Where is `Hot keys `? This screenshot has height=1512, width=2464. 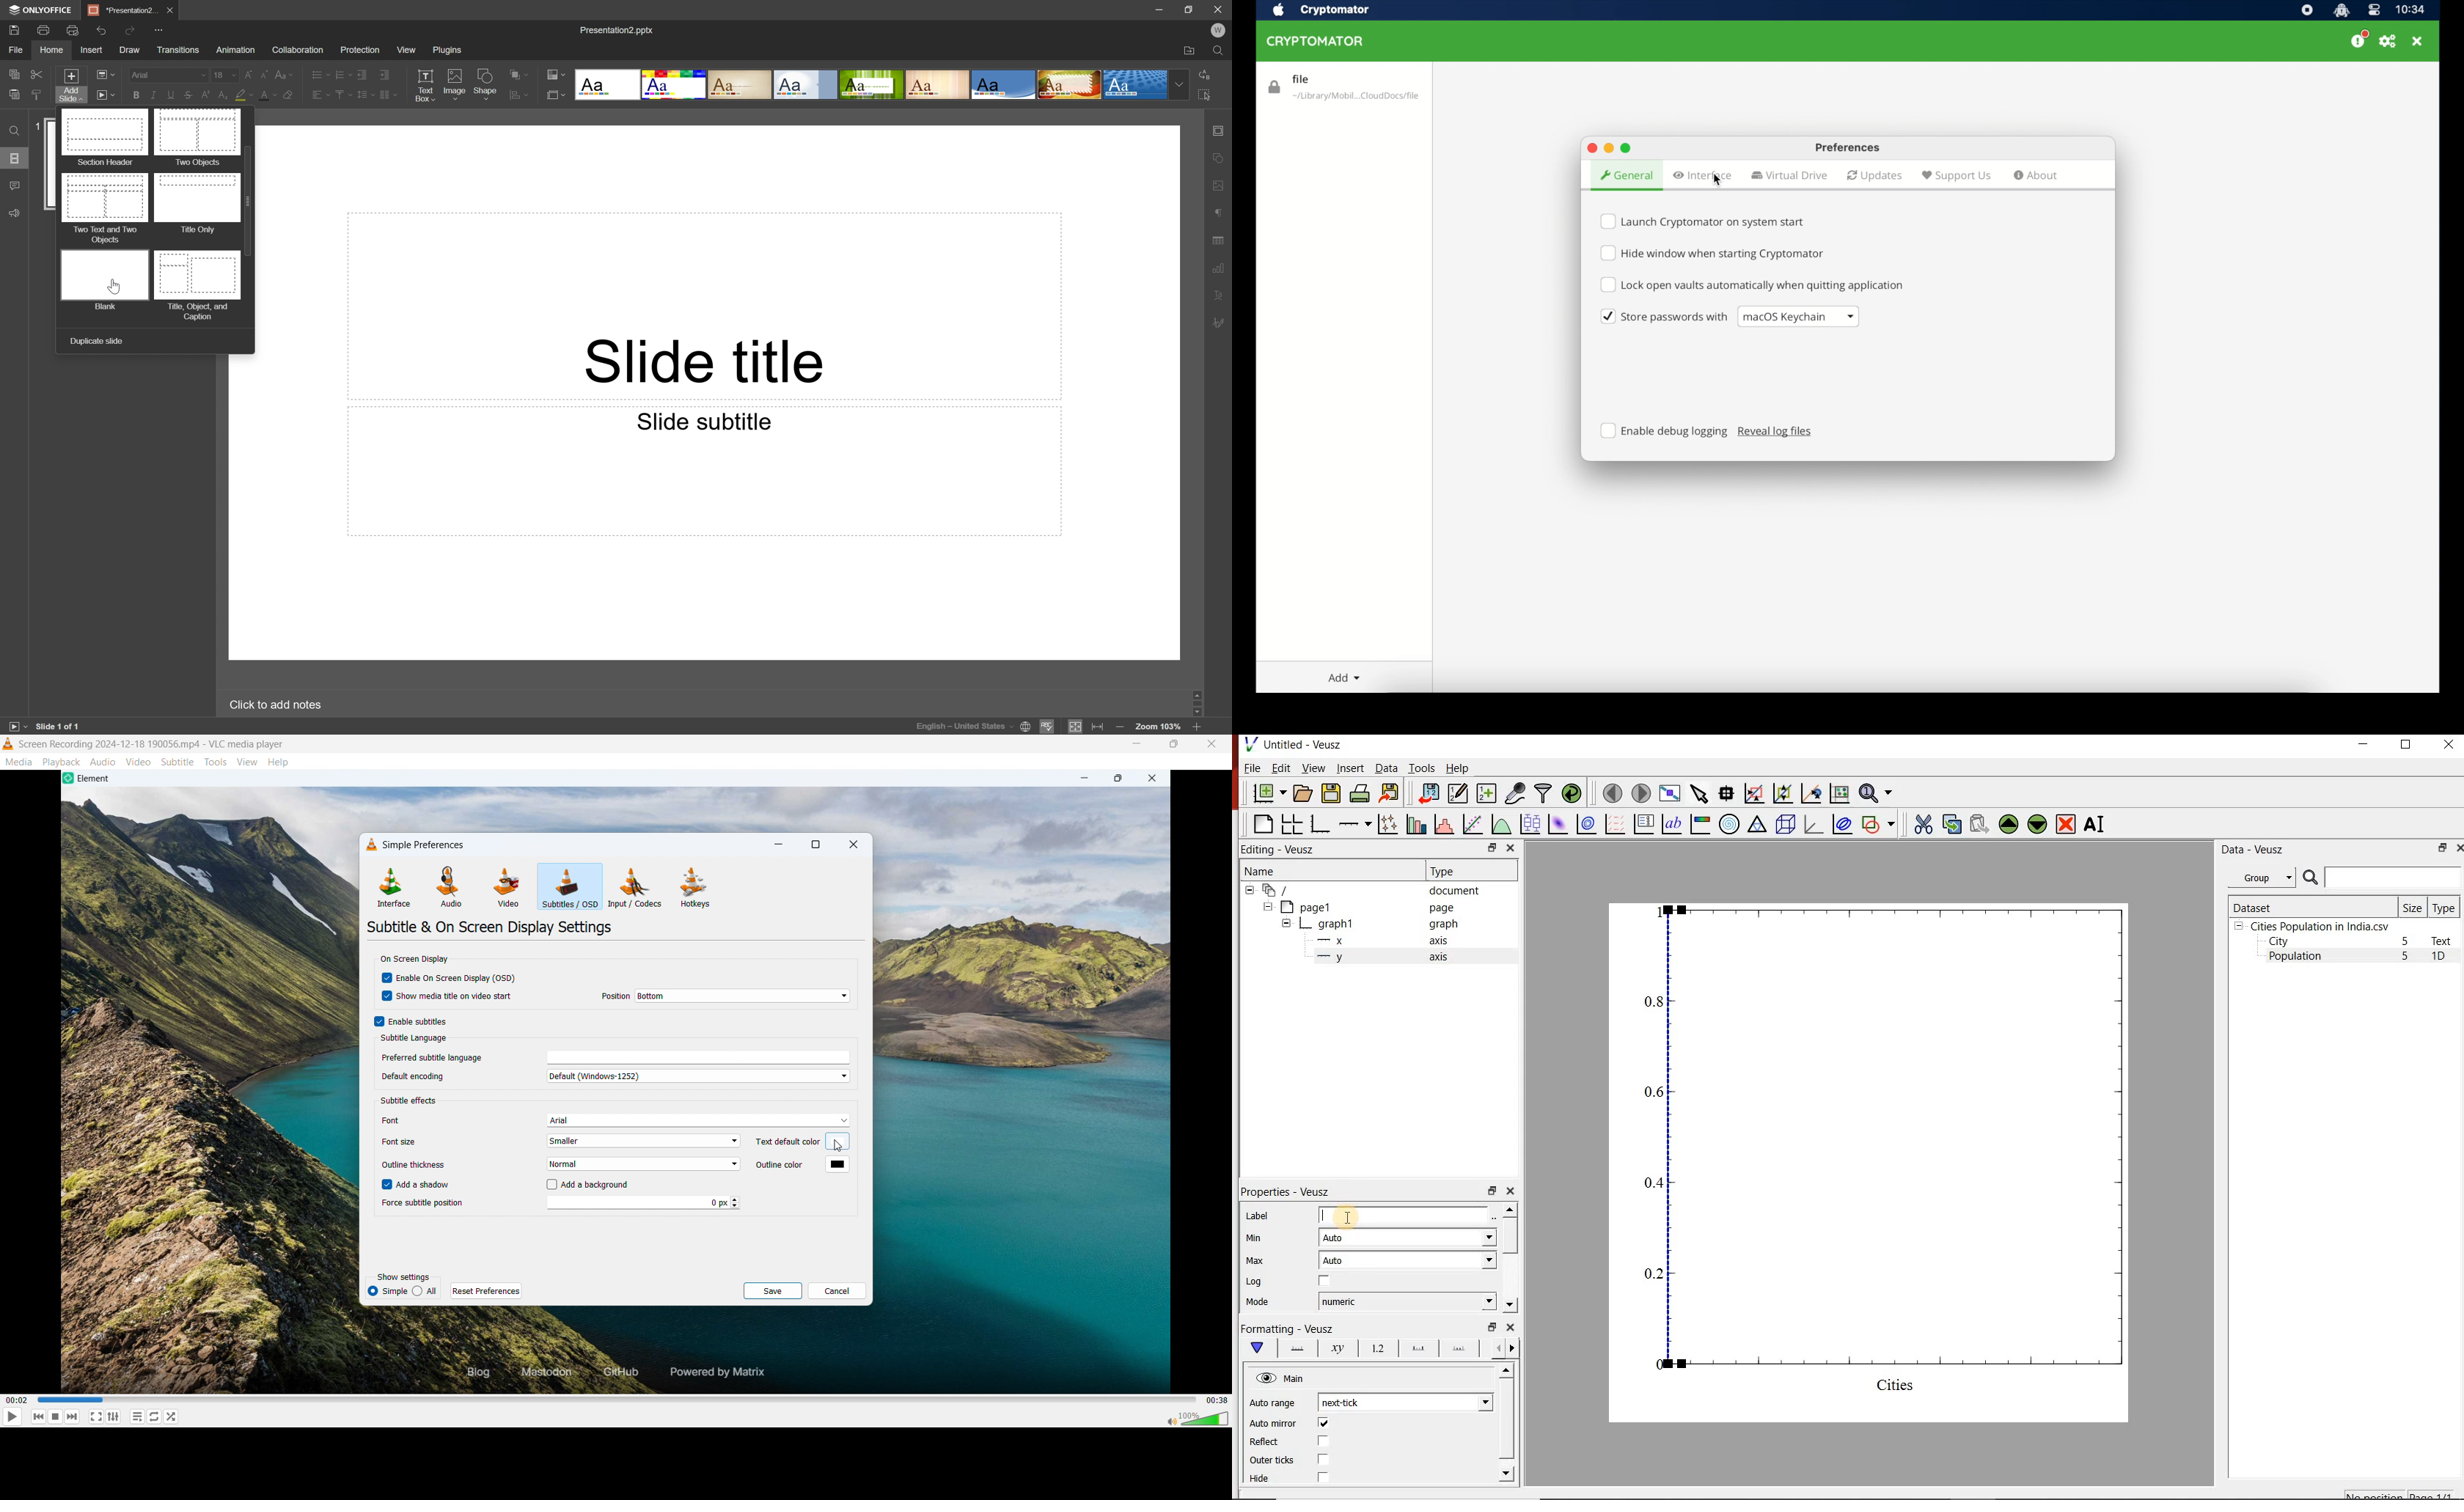 Hot keys  is located at coordinates (695, 888).